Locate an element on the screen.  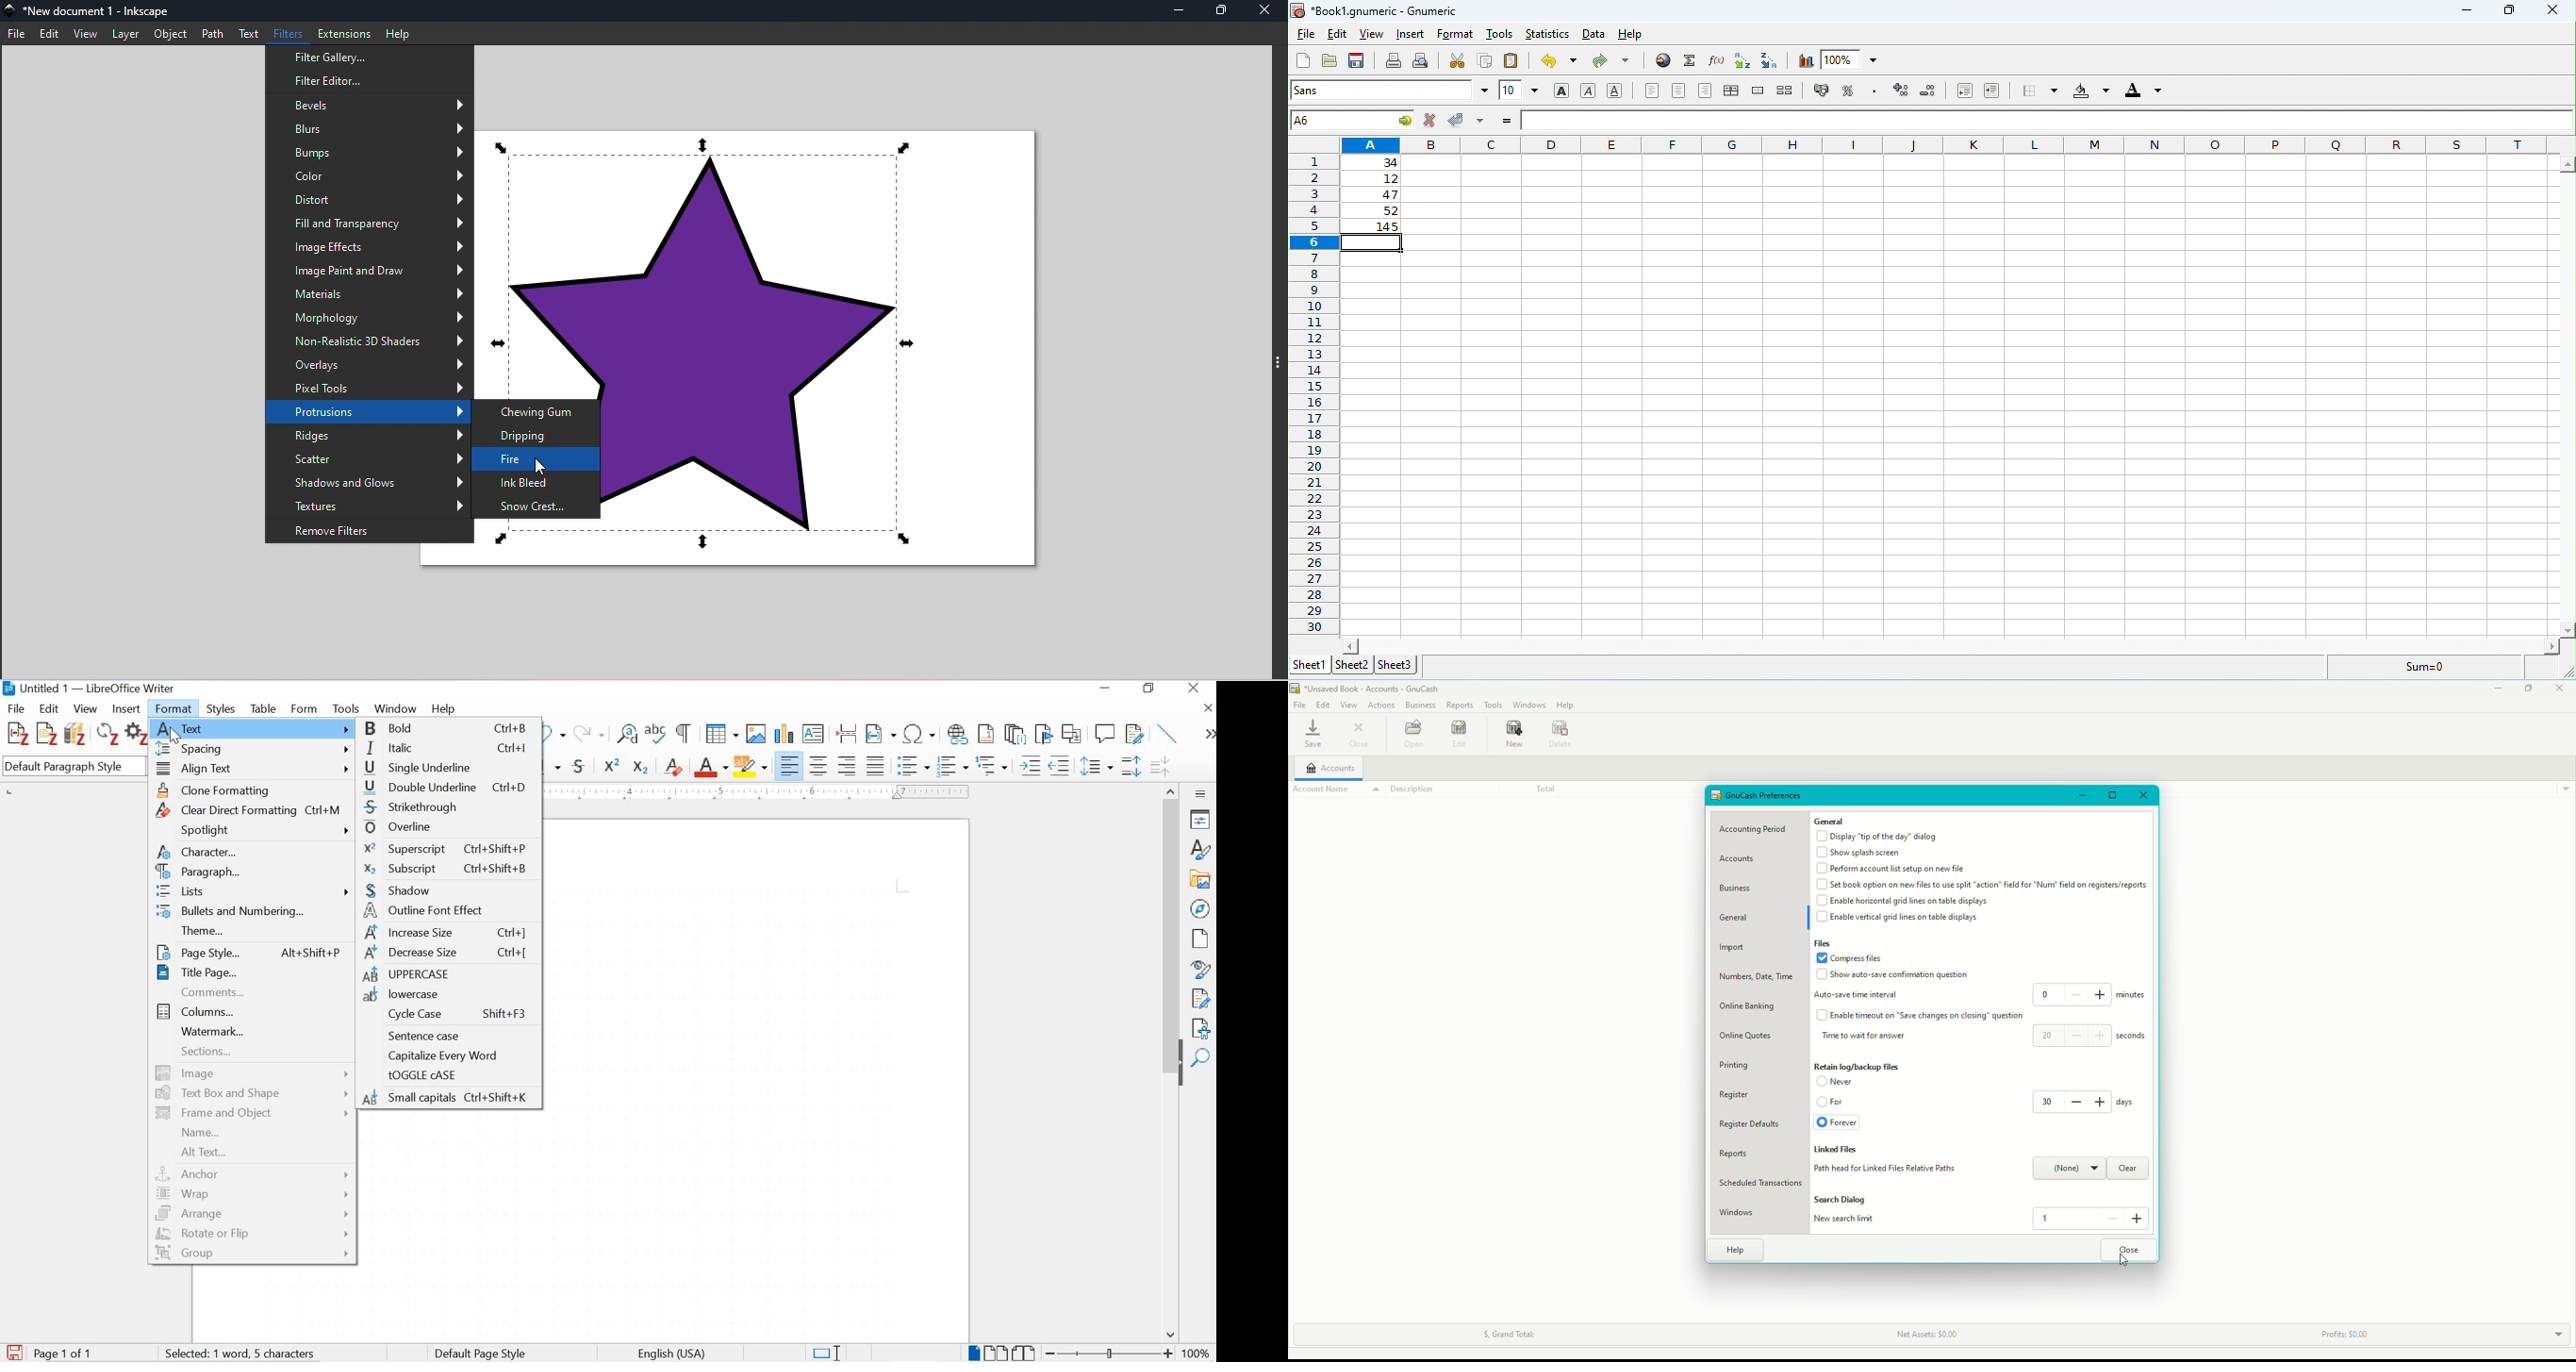
Compress files is located at coordinates (1854, 958).